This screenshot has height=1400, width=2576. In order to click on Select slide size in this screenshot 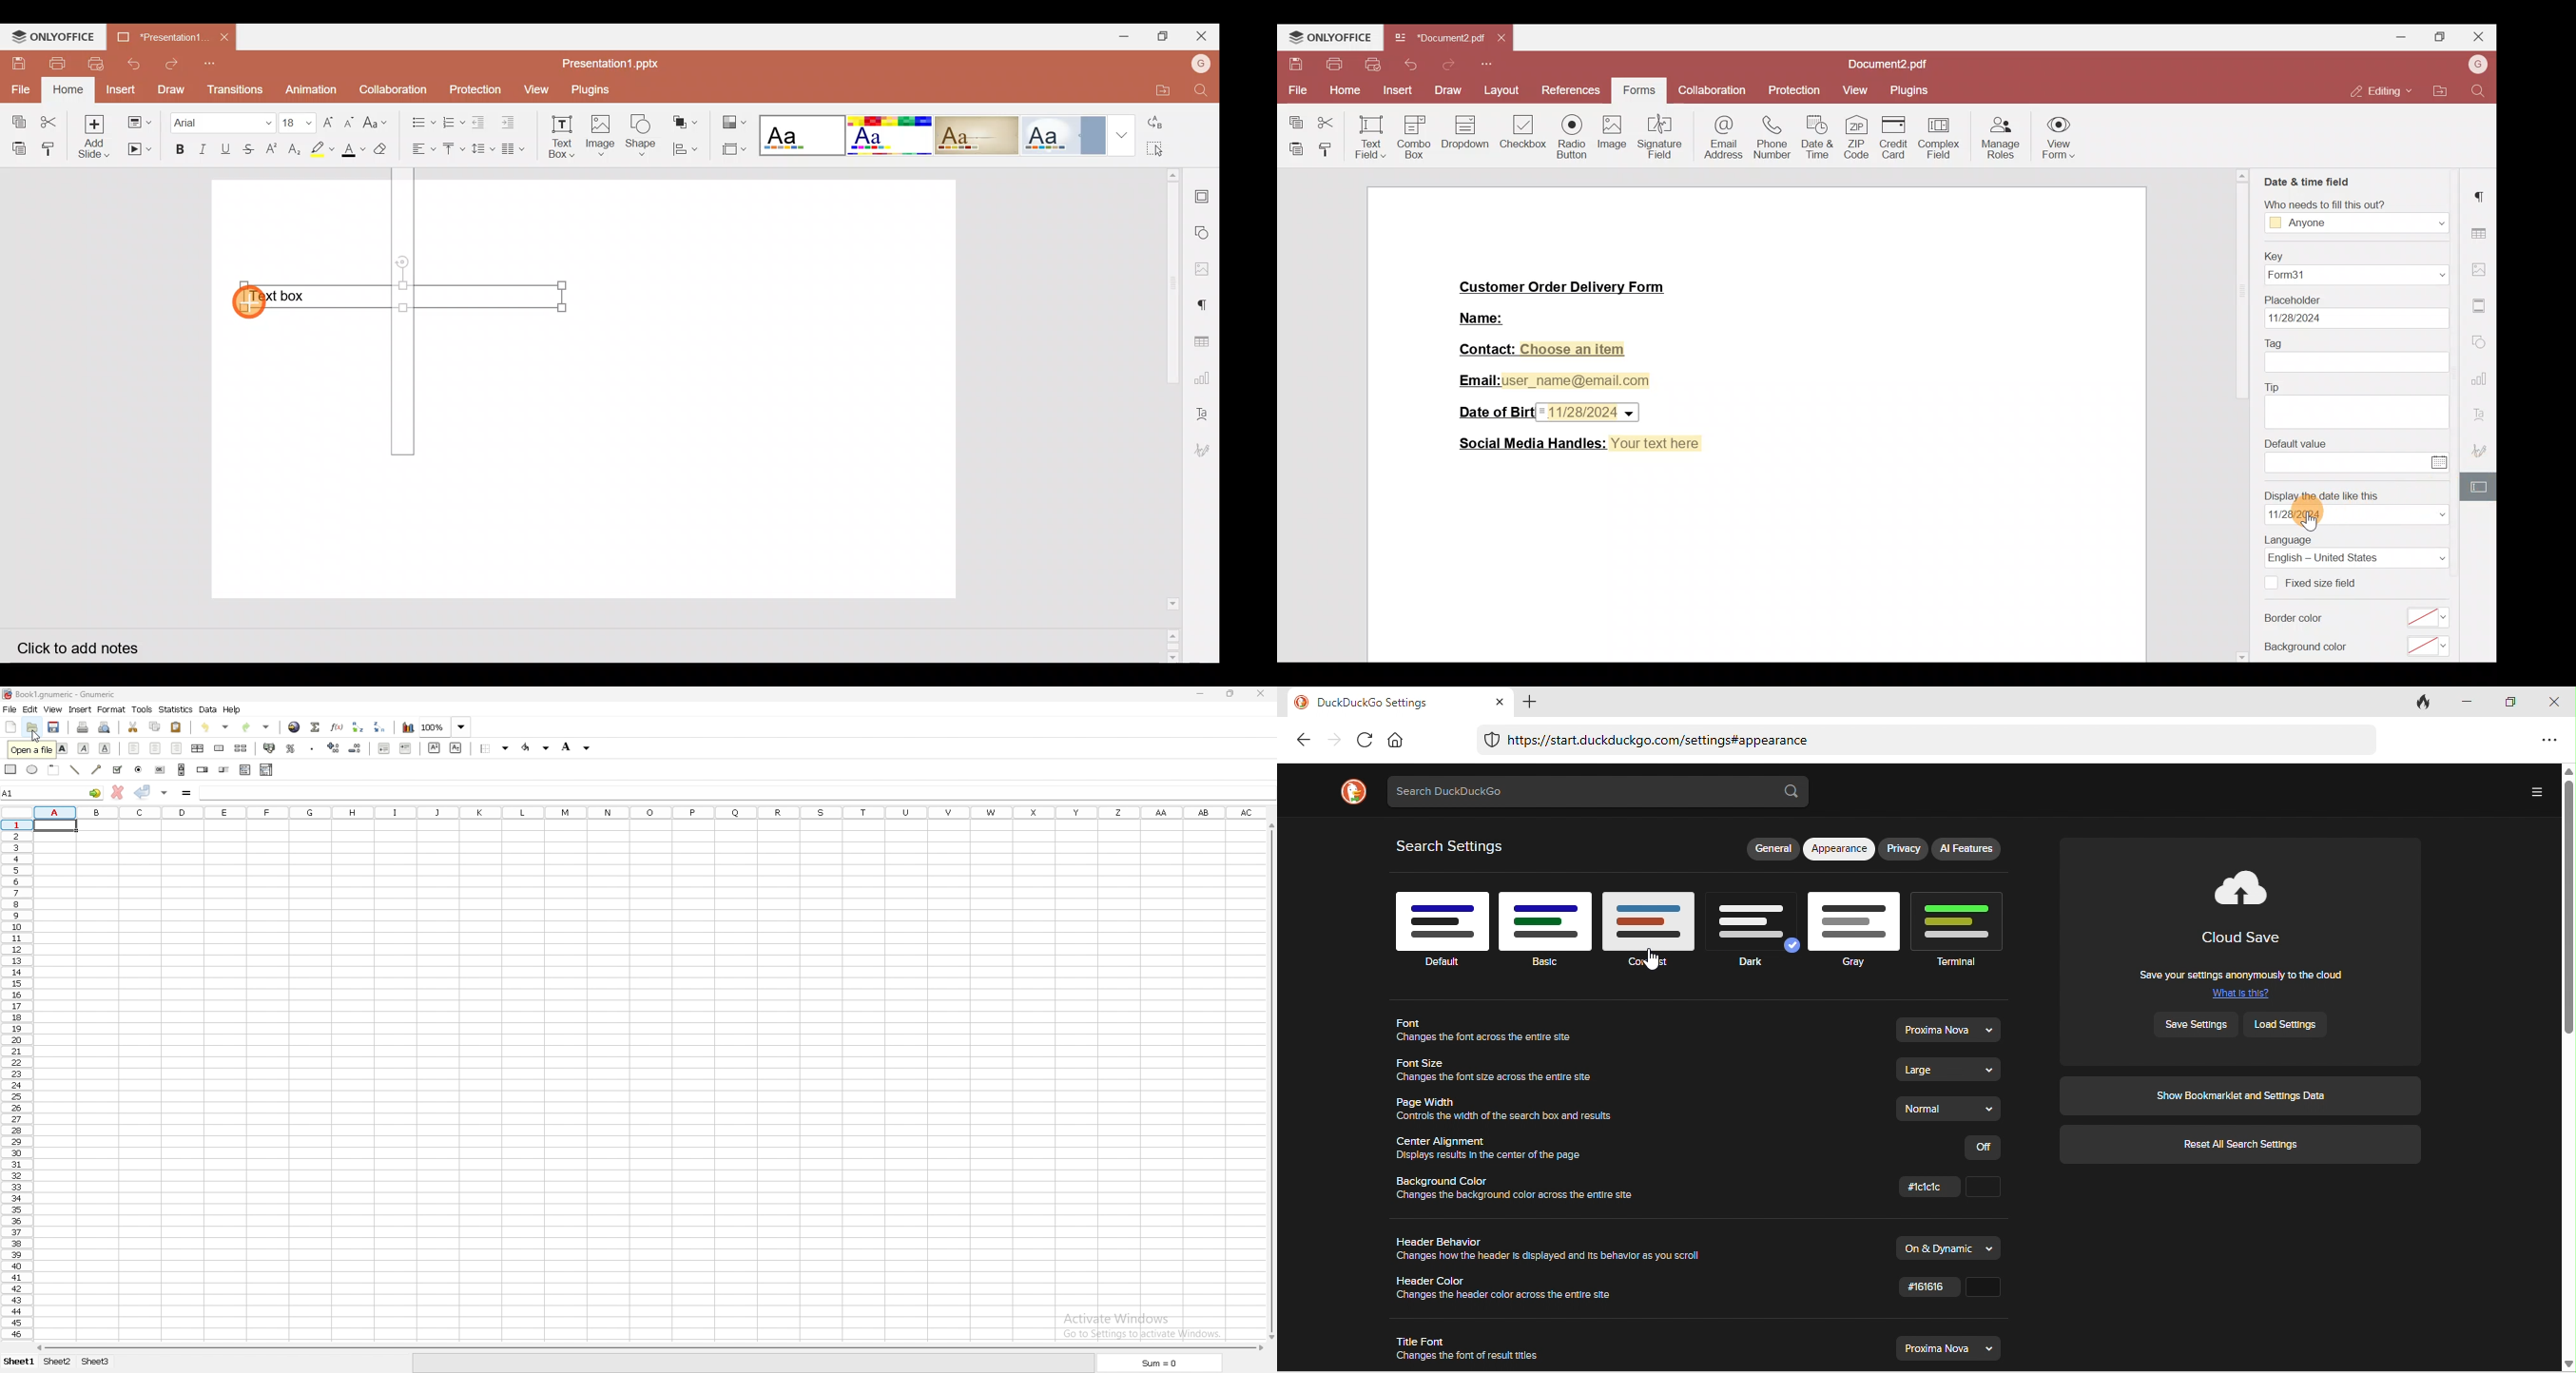, I will do `click(729, 151)`.